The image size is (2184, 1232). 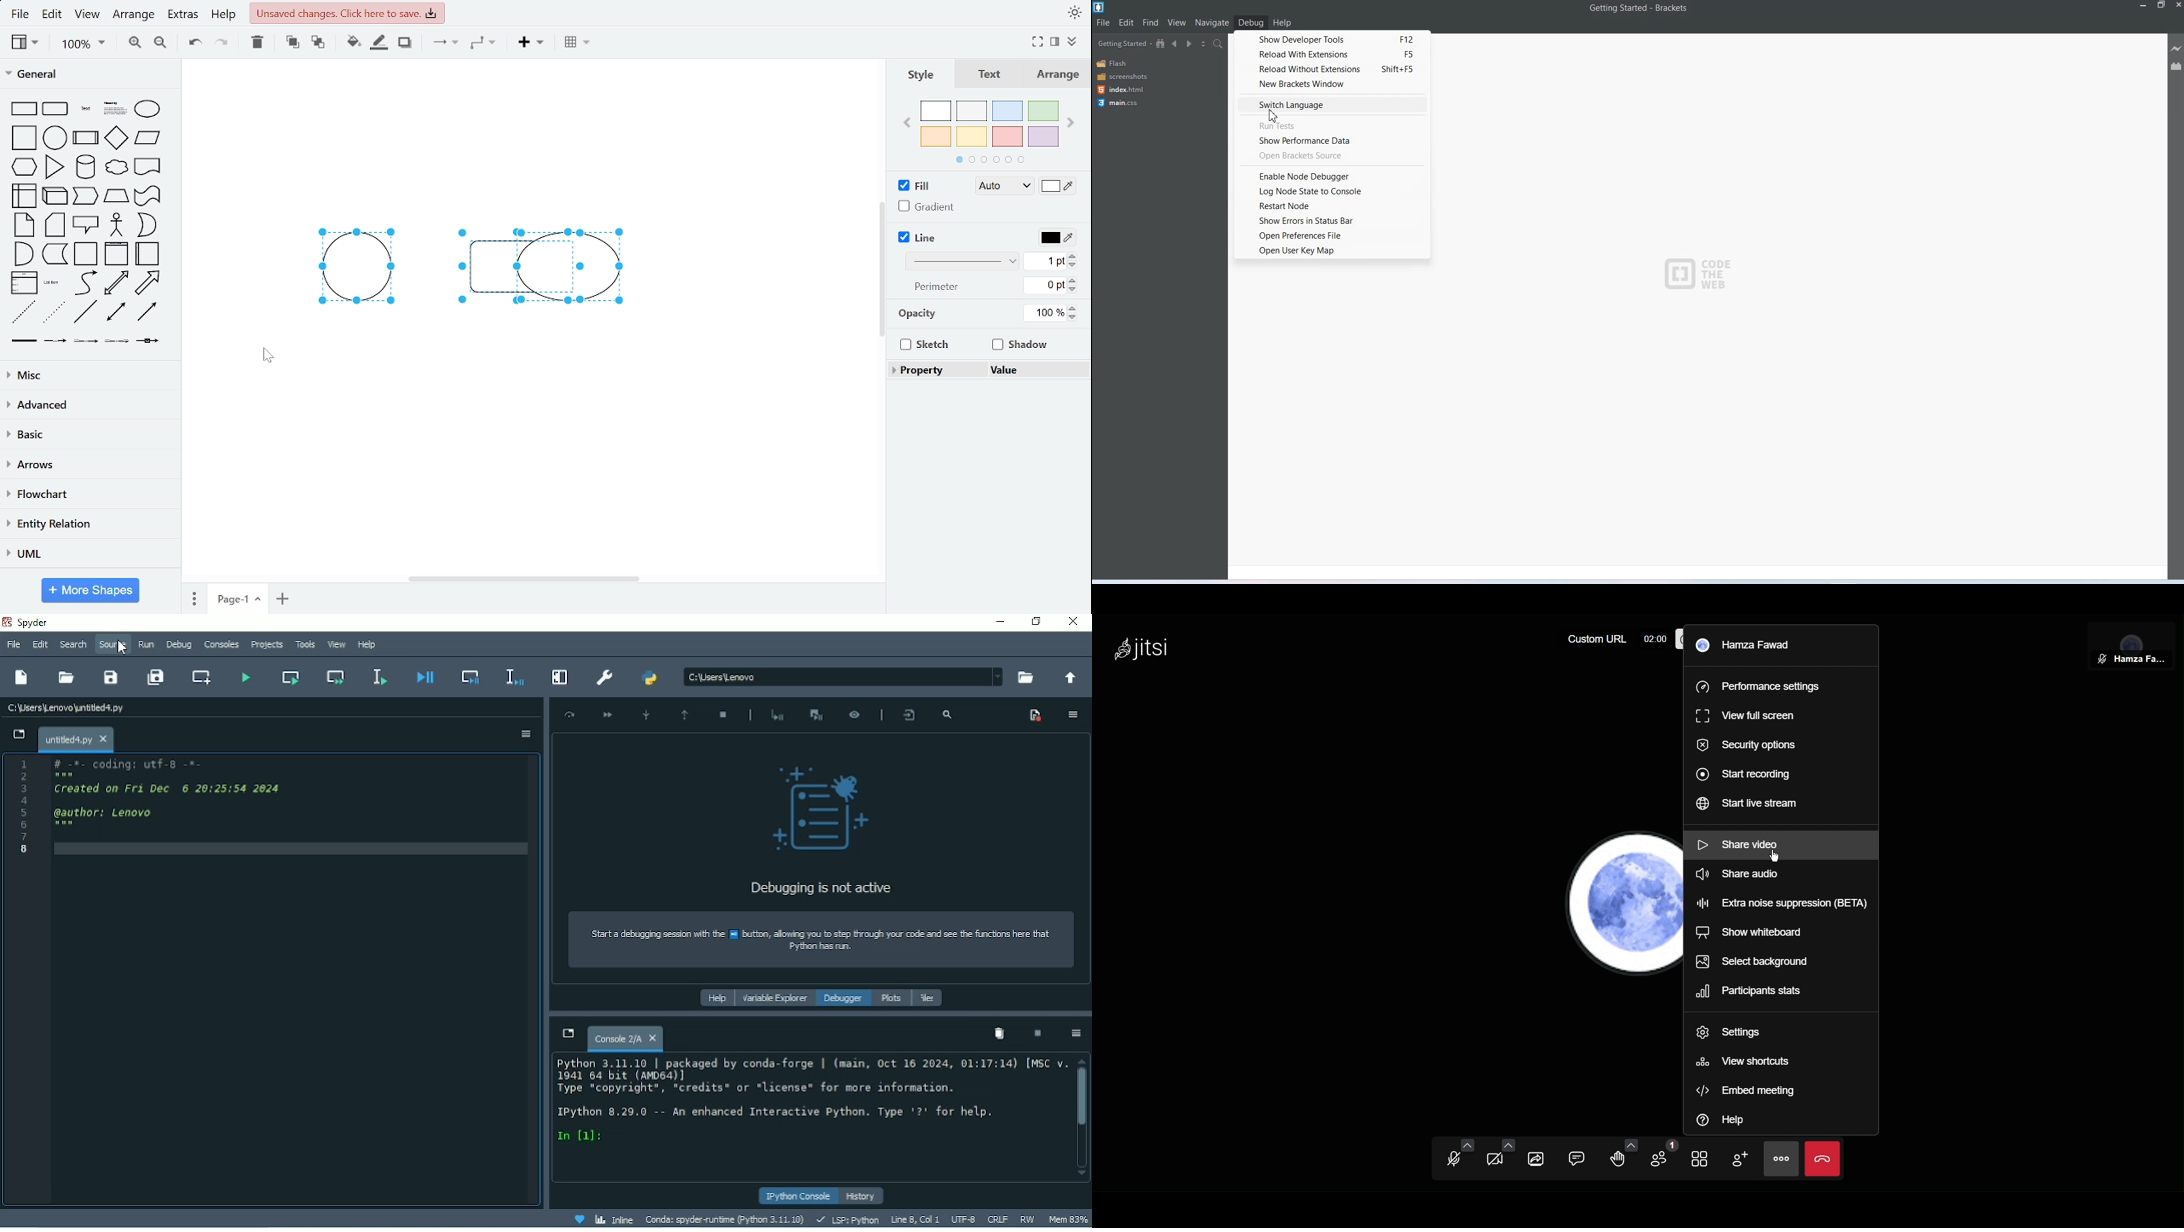 What do you see at coordinates (316, 43) in the screenshot?
I see `to back` at bounding box center [316, 43].